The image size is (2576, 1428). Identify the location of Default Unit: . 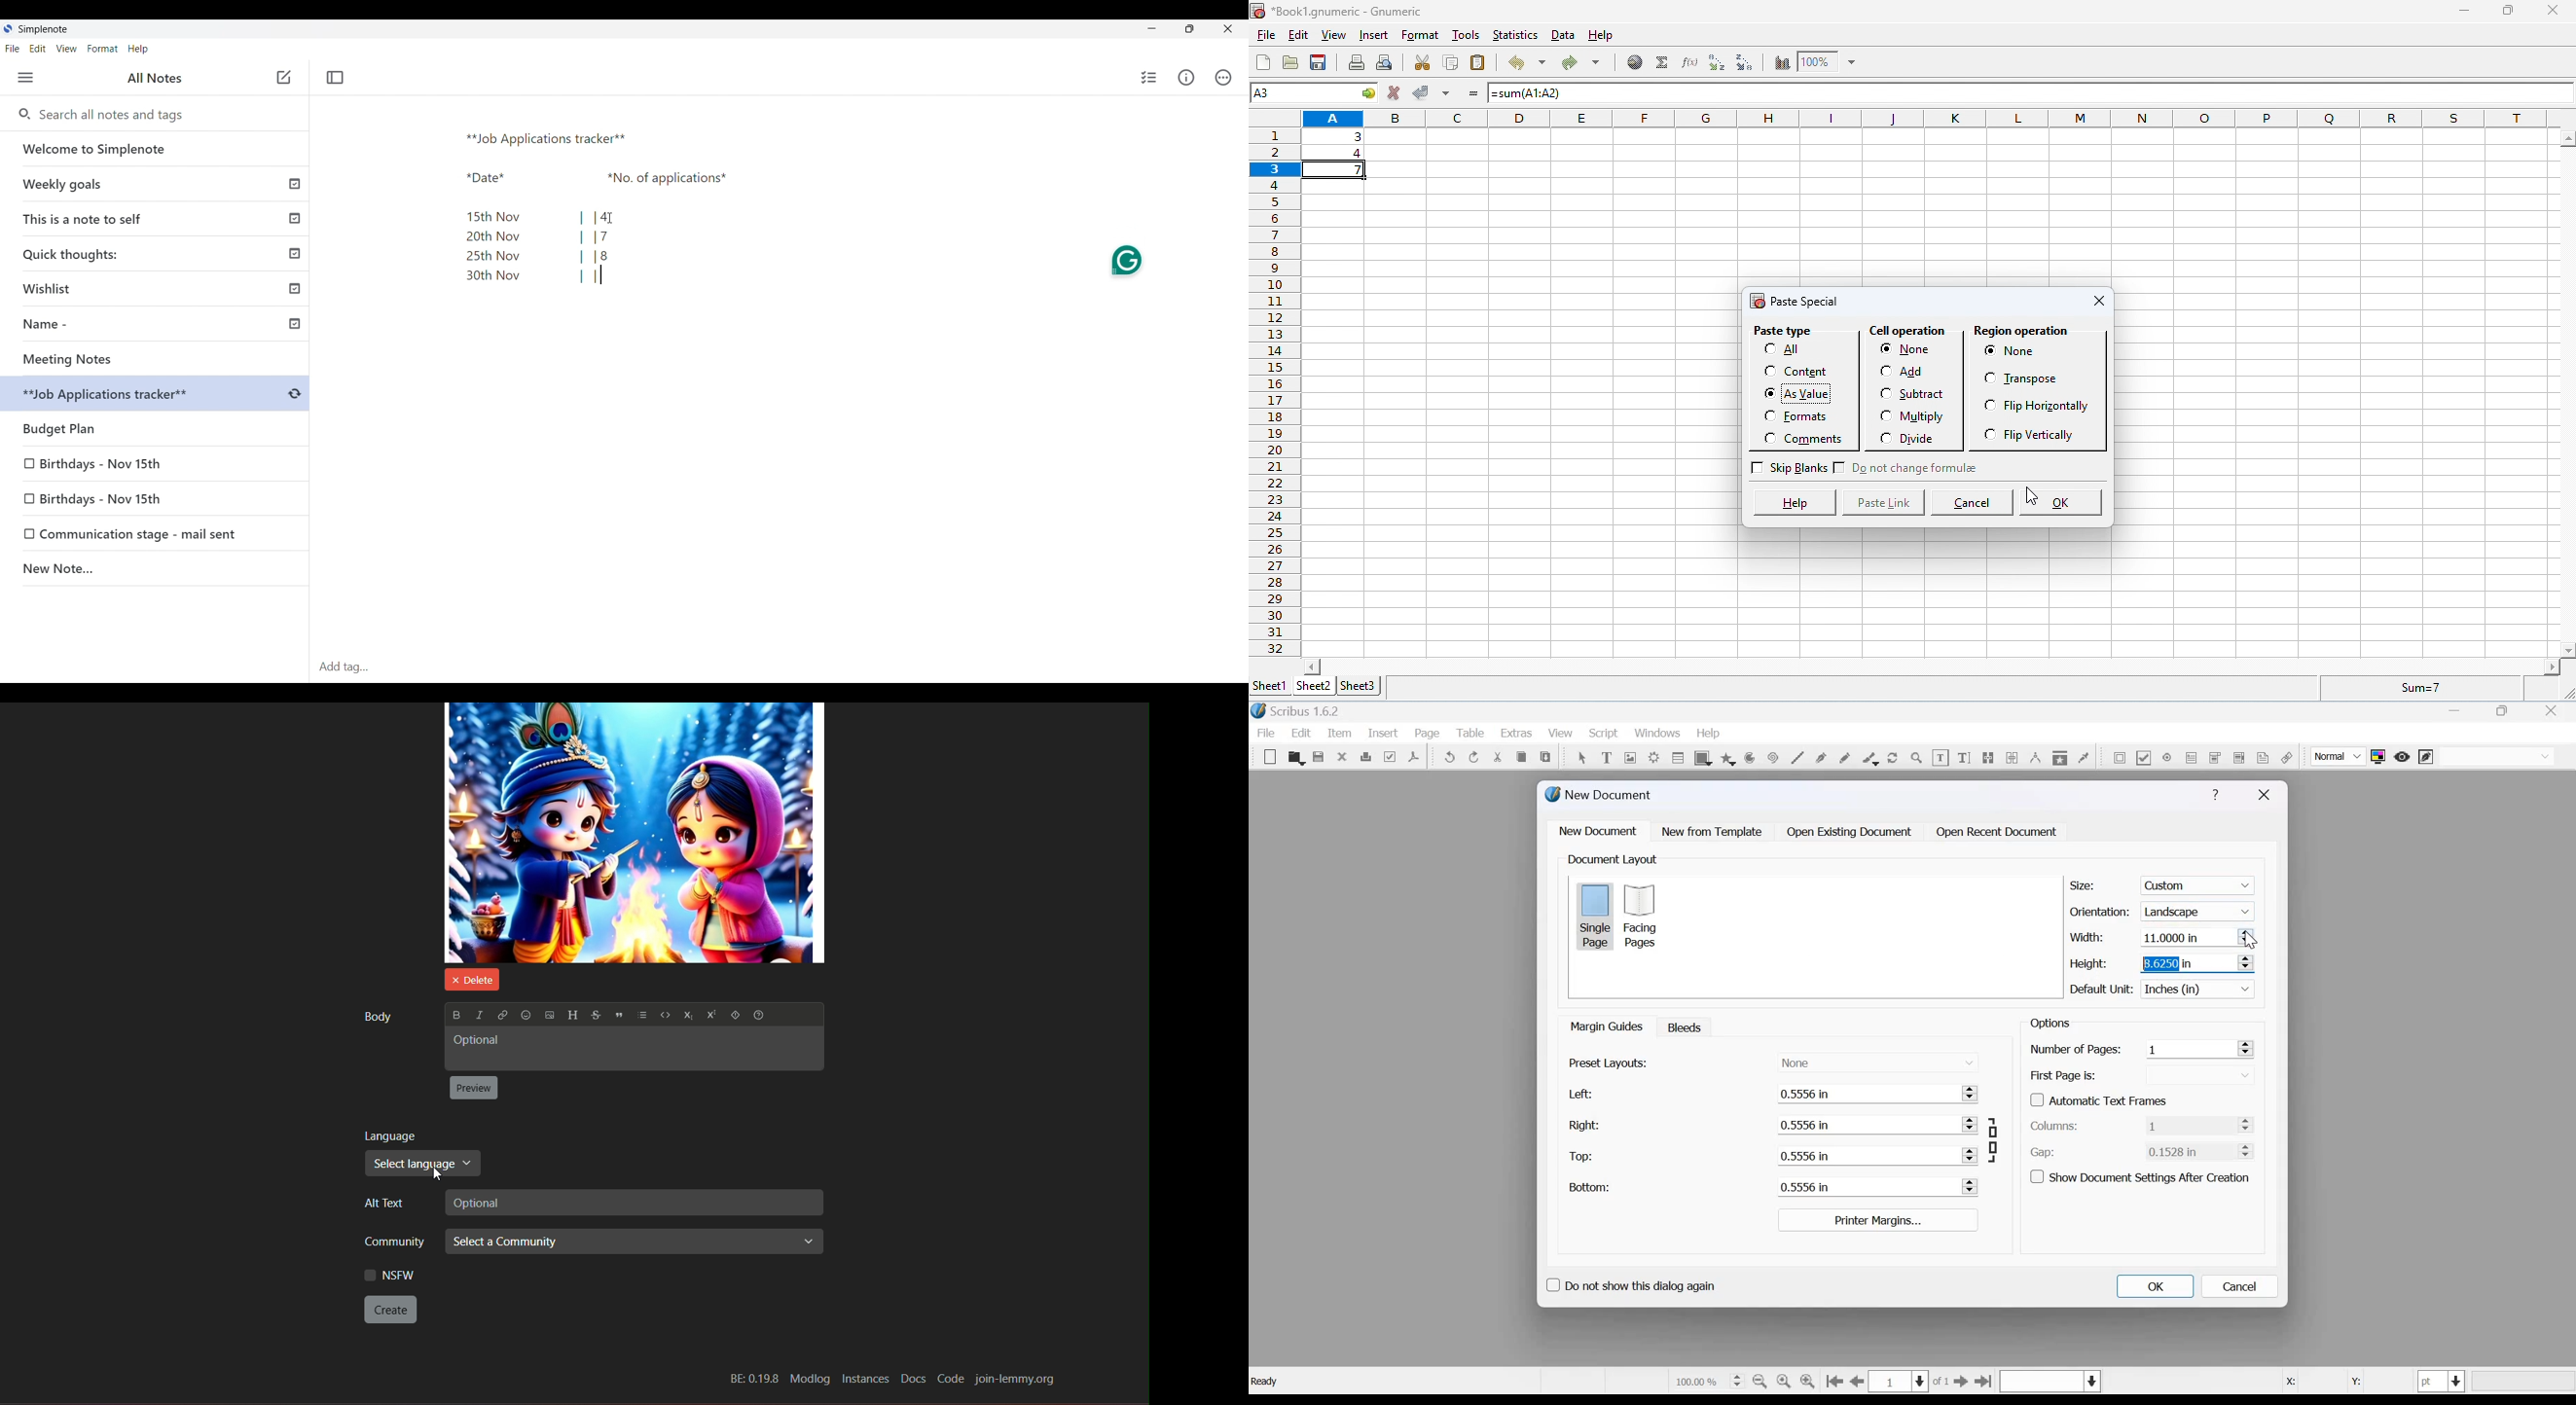
(2102, 990).